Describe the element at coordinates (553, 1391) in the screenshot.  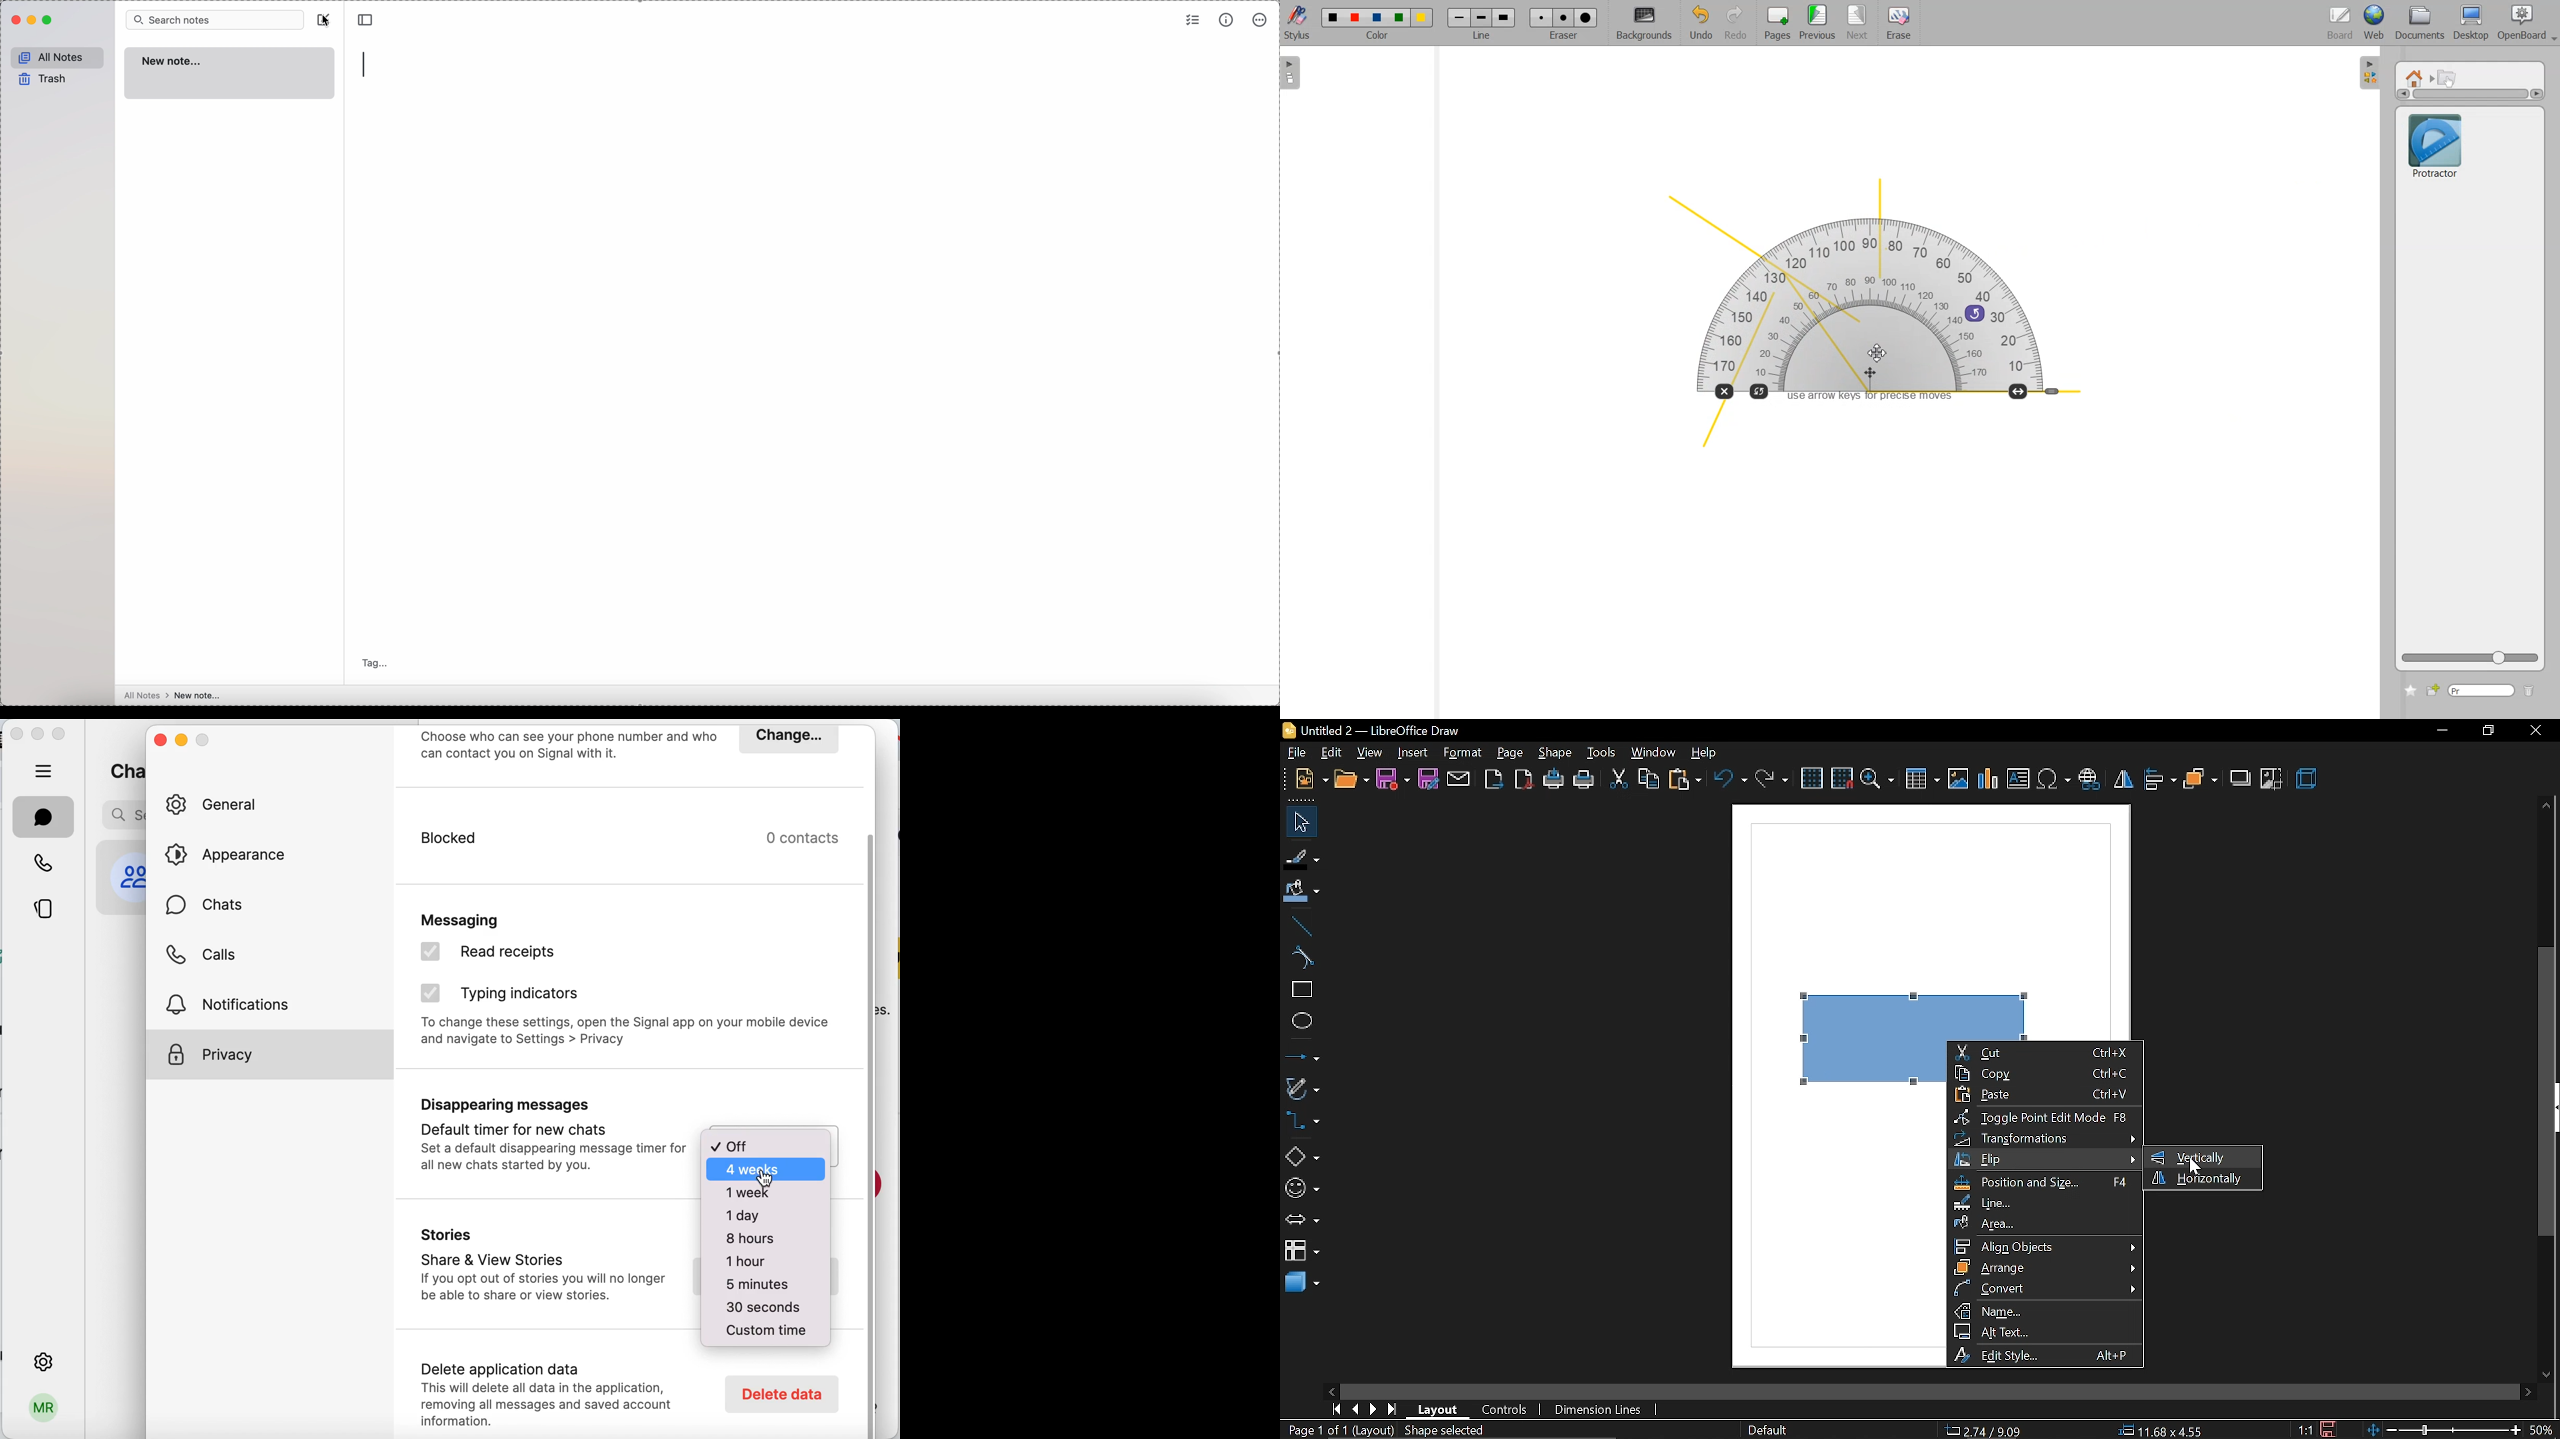
I see `delete application data` at that location.